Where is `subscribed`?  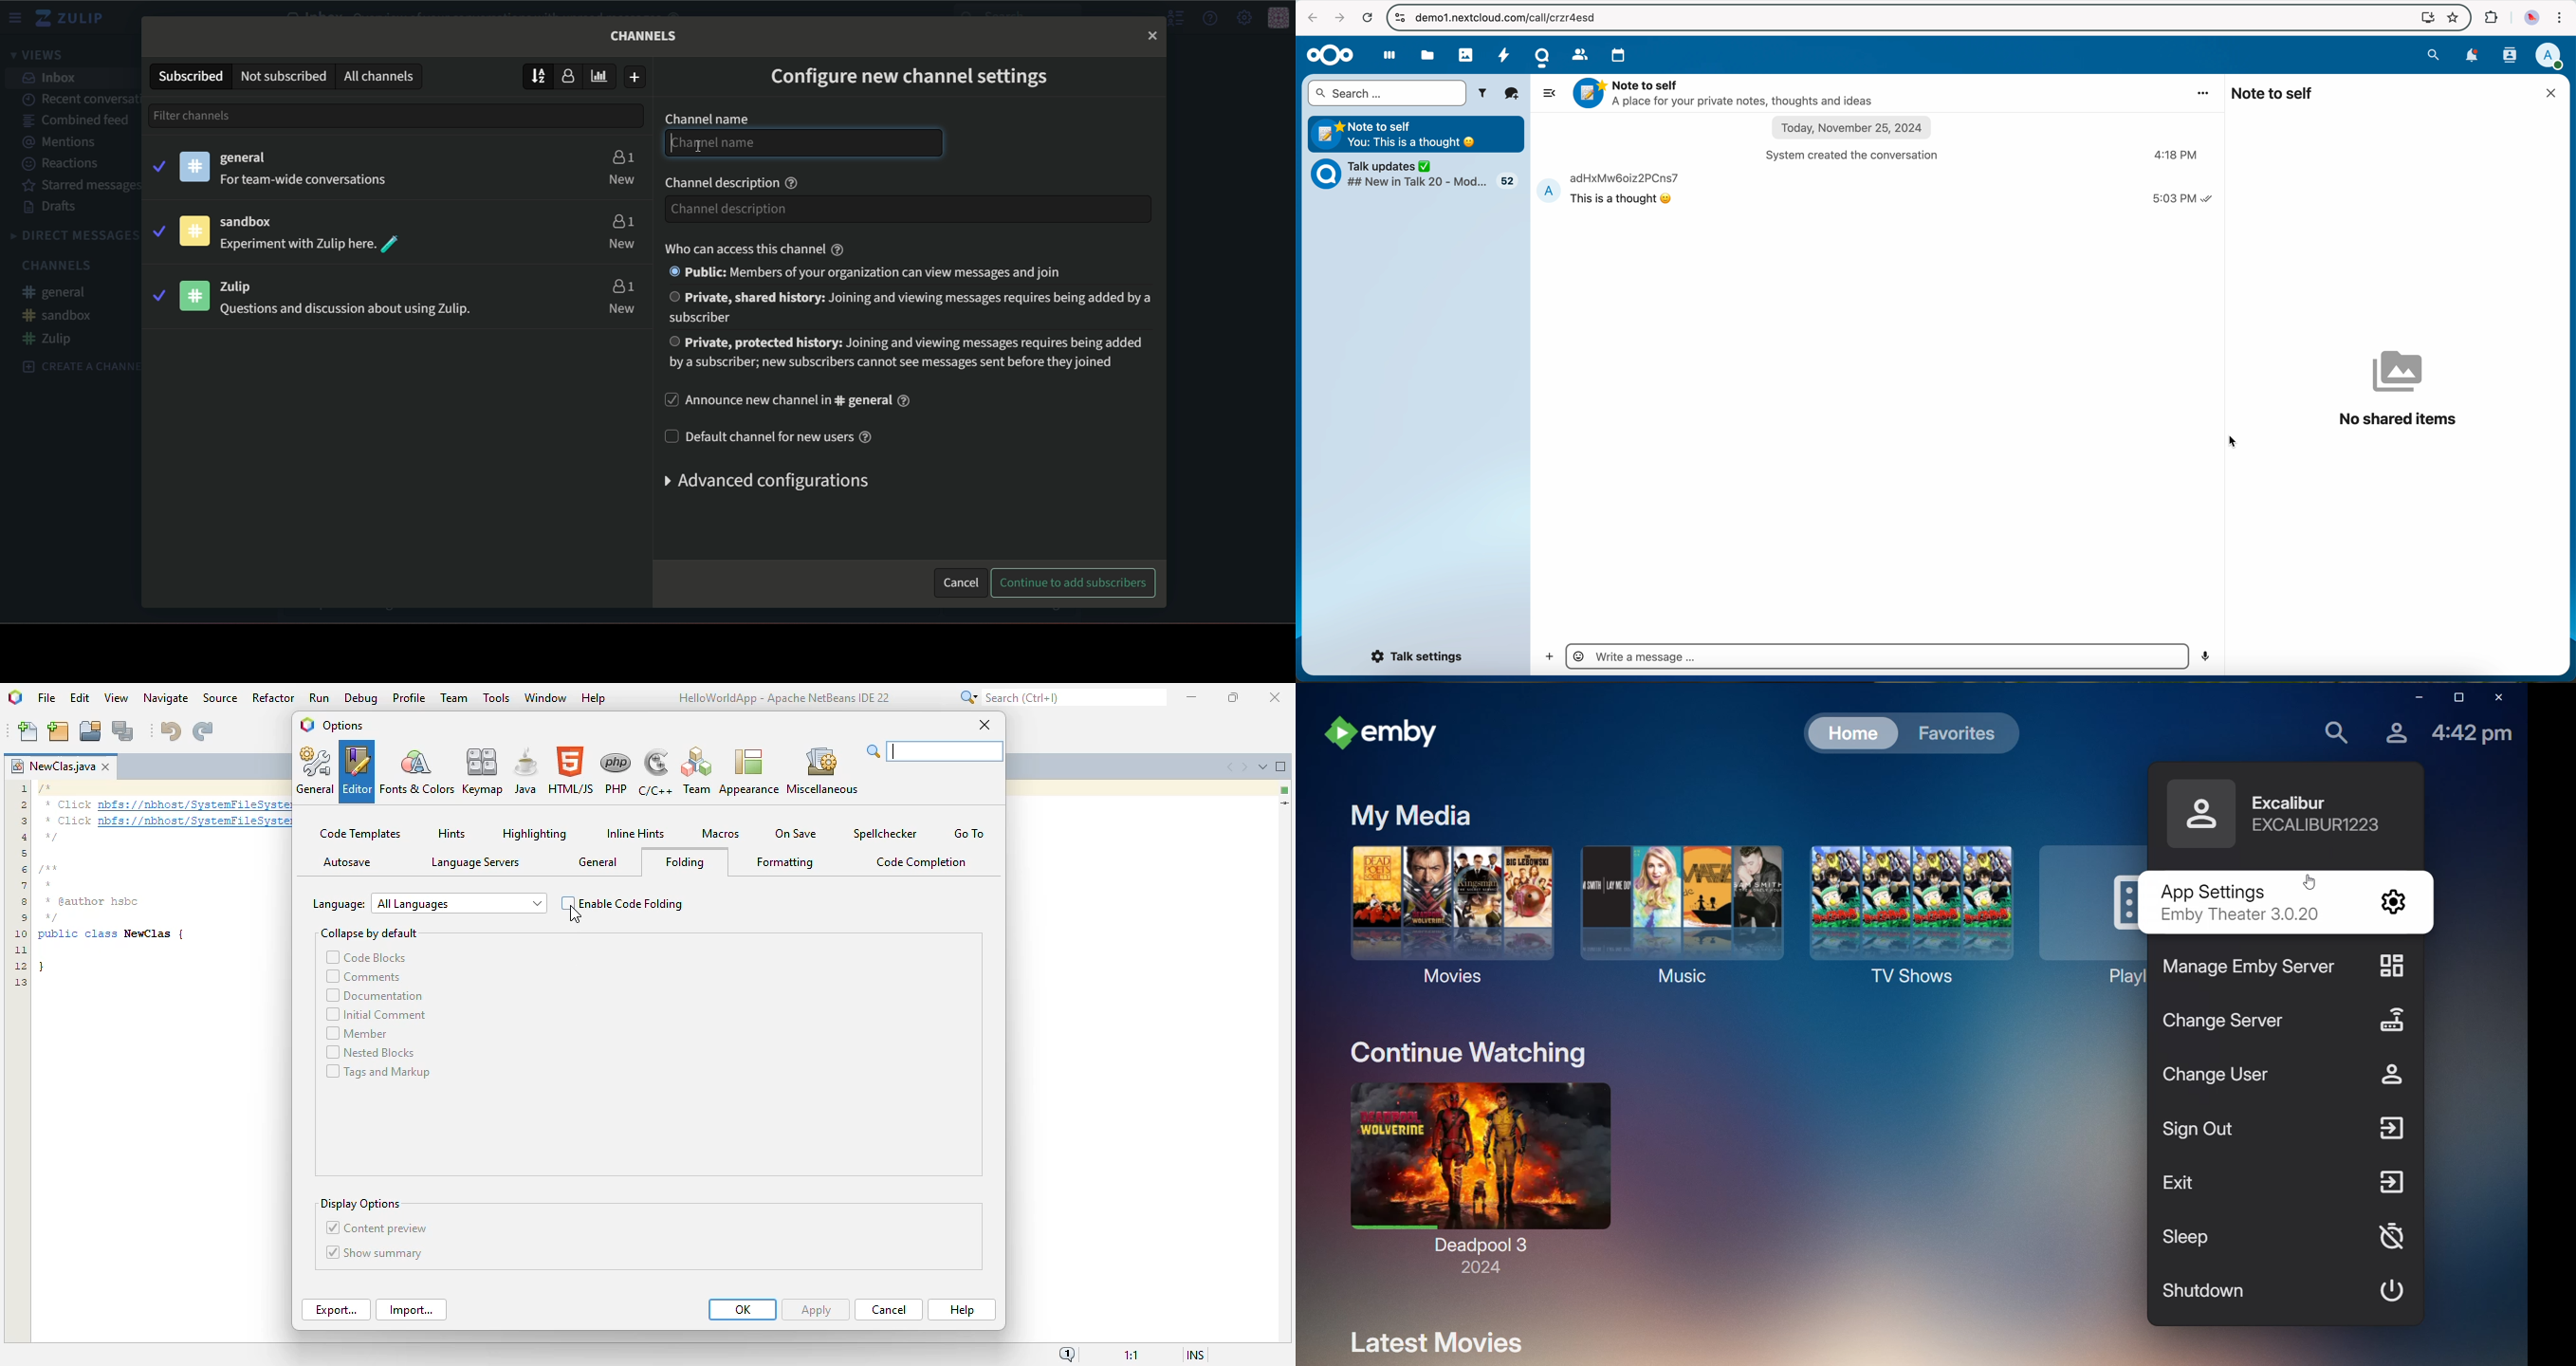 subscribed is located at coordinates (189, 75).